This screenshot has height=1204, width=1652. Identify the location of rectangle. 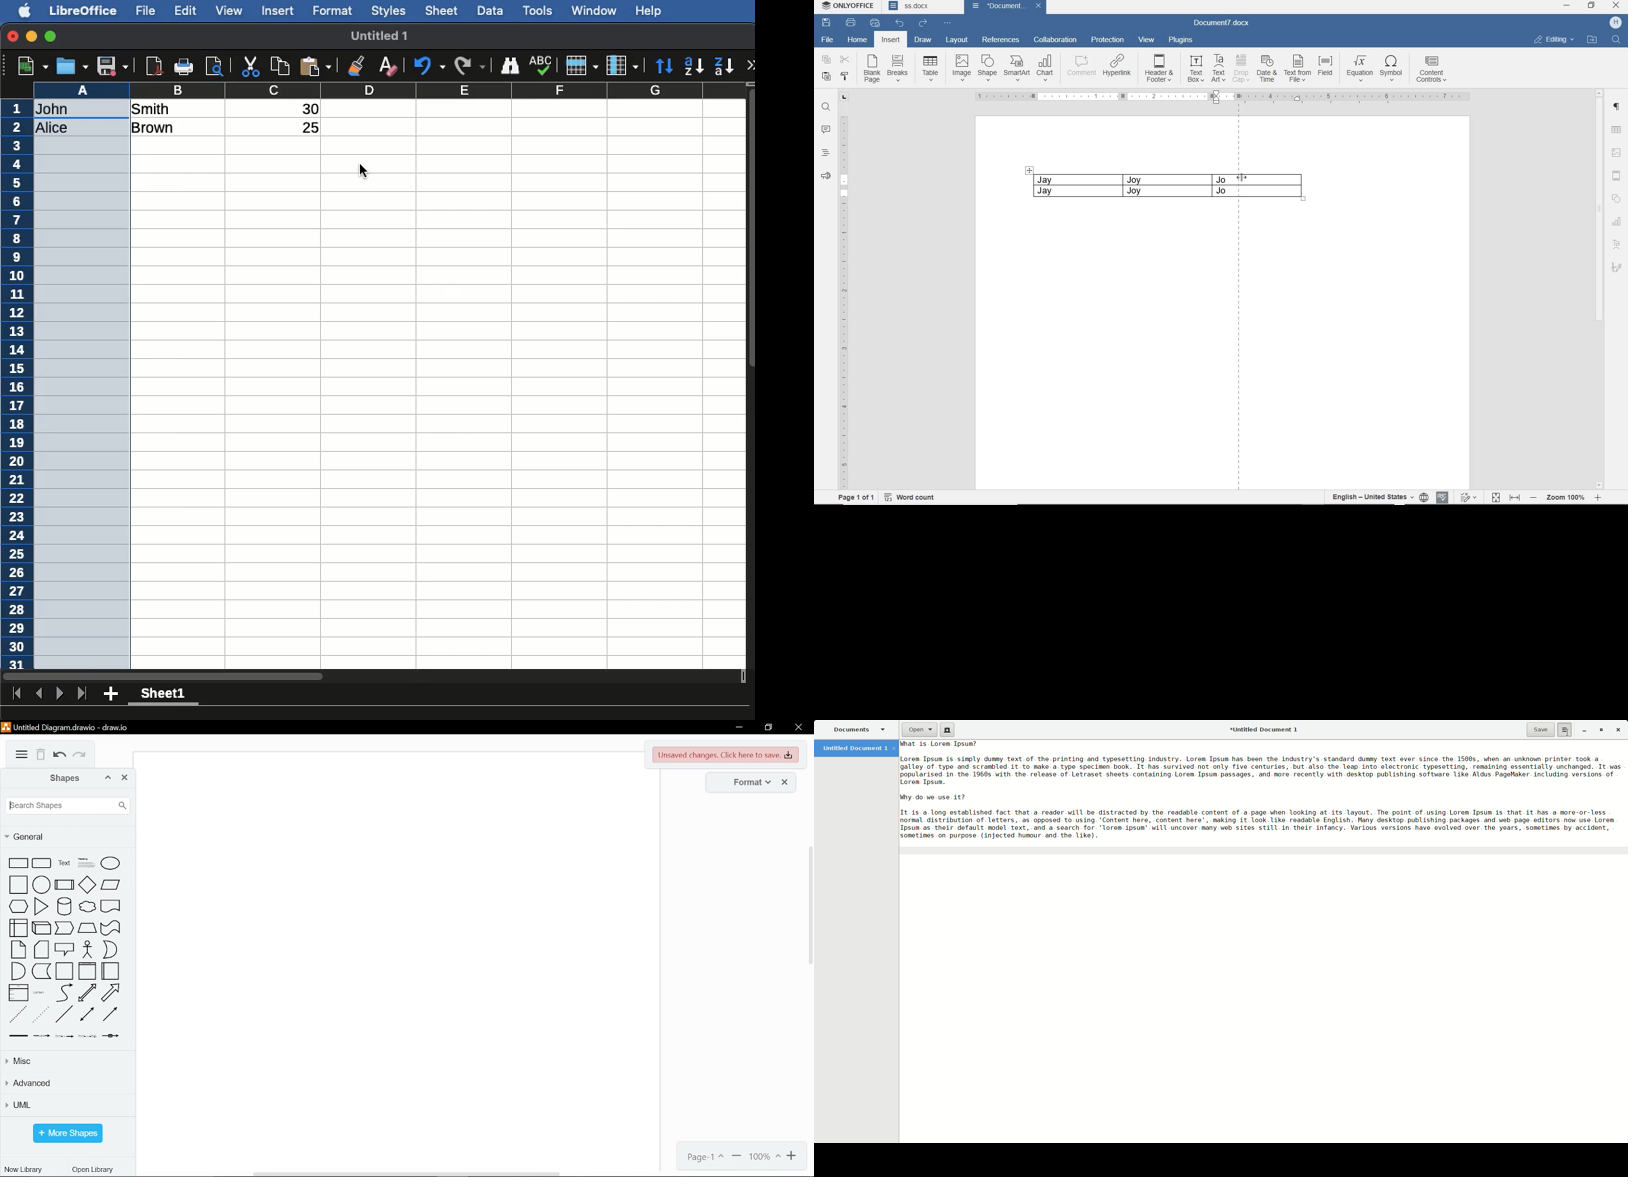
(18, 864).